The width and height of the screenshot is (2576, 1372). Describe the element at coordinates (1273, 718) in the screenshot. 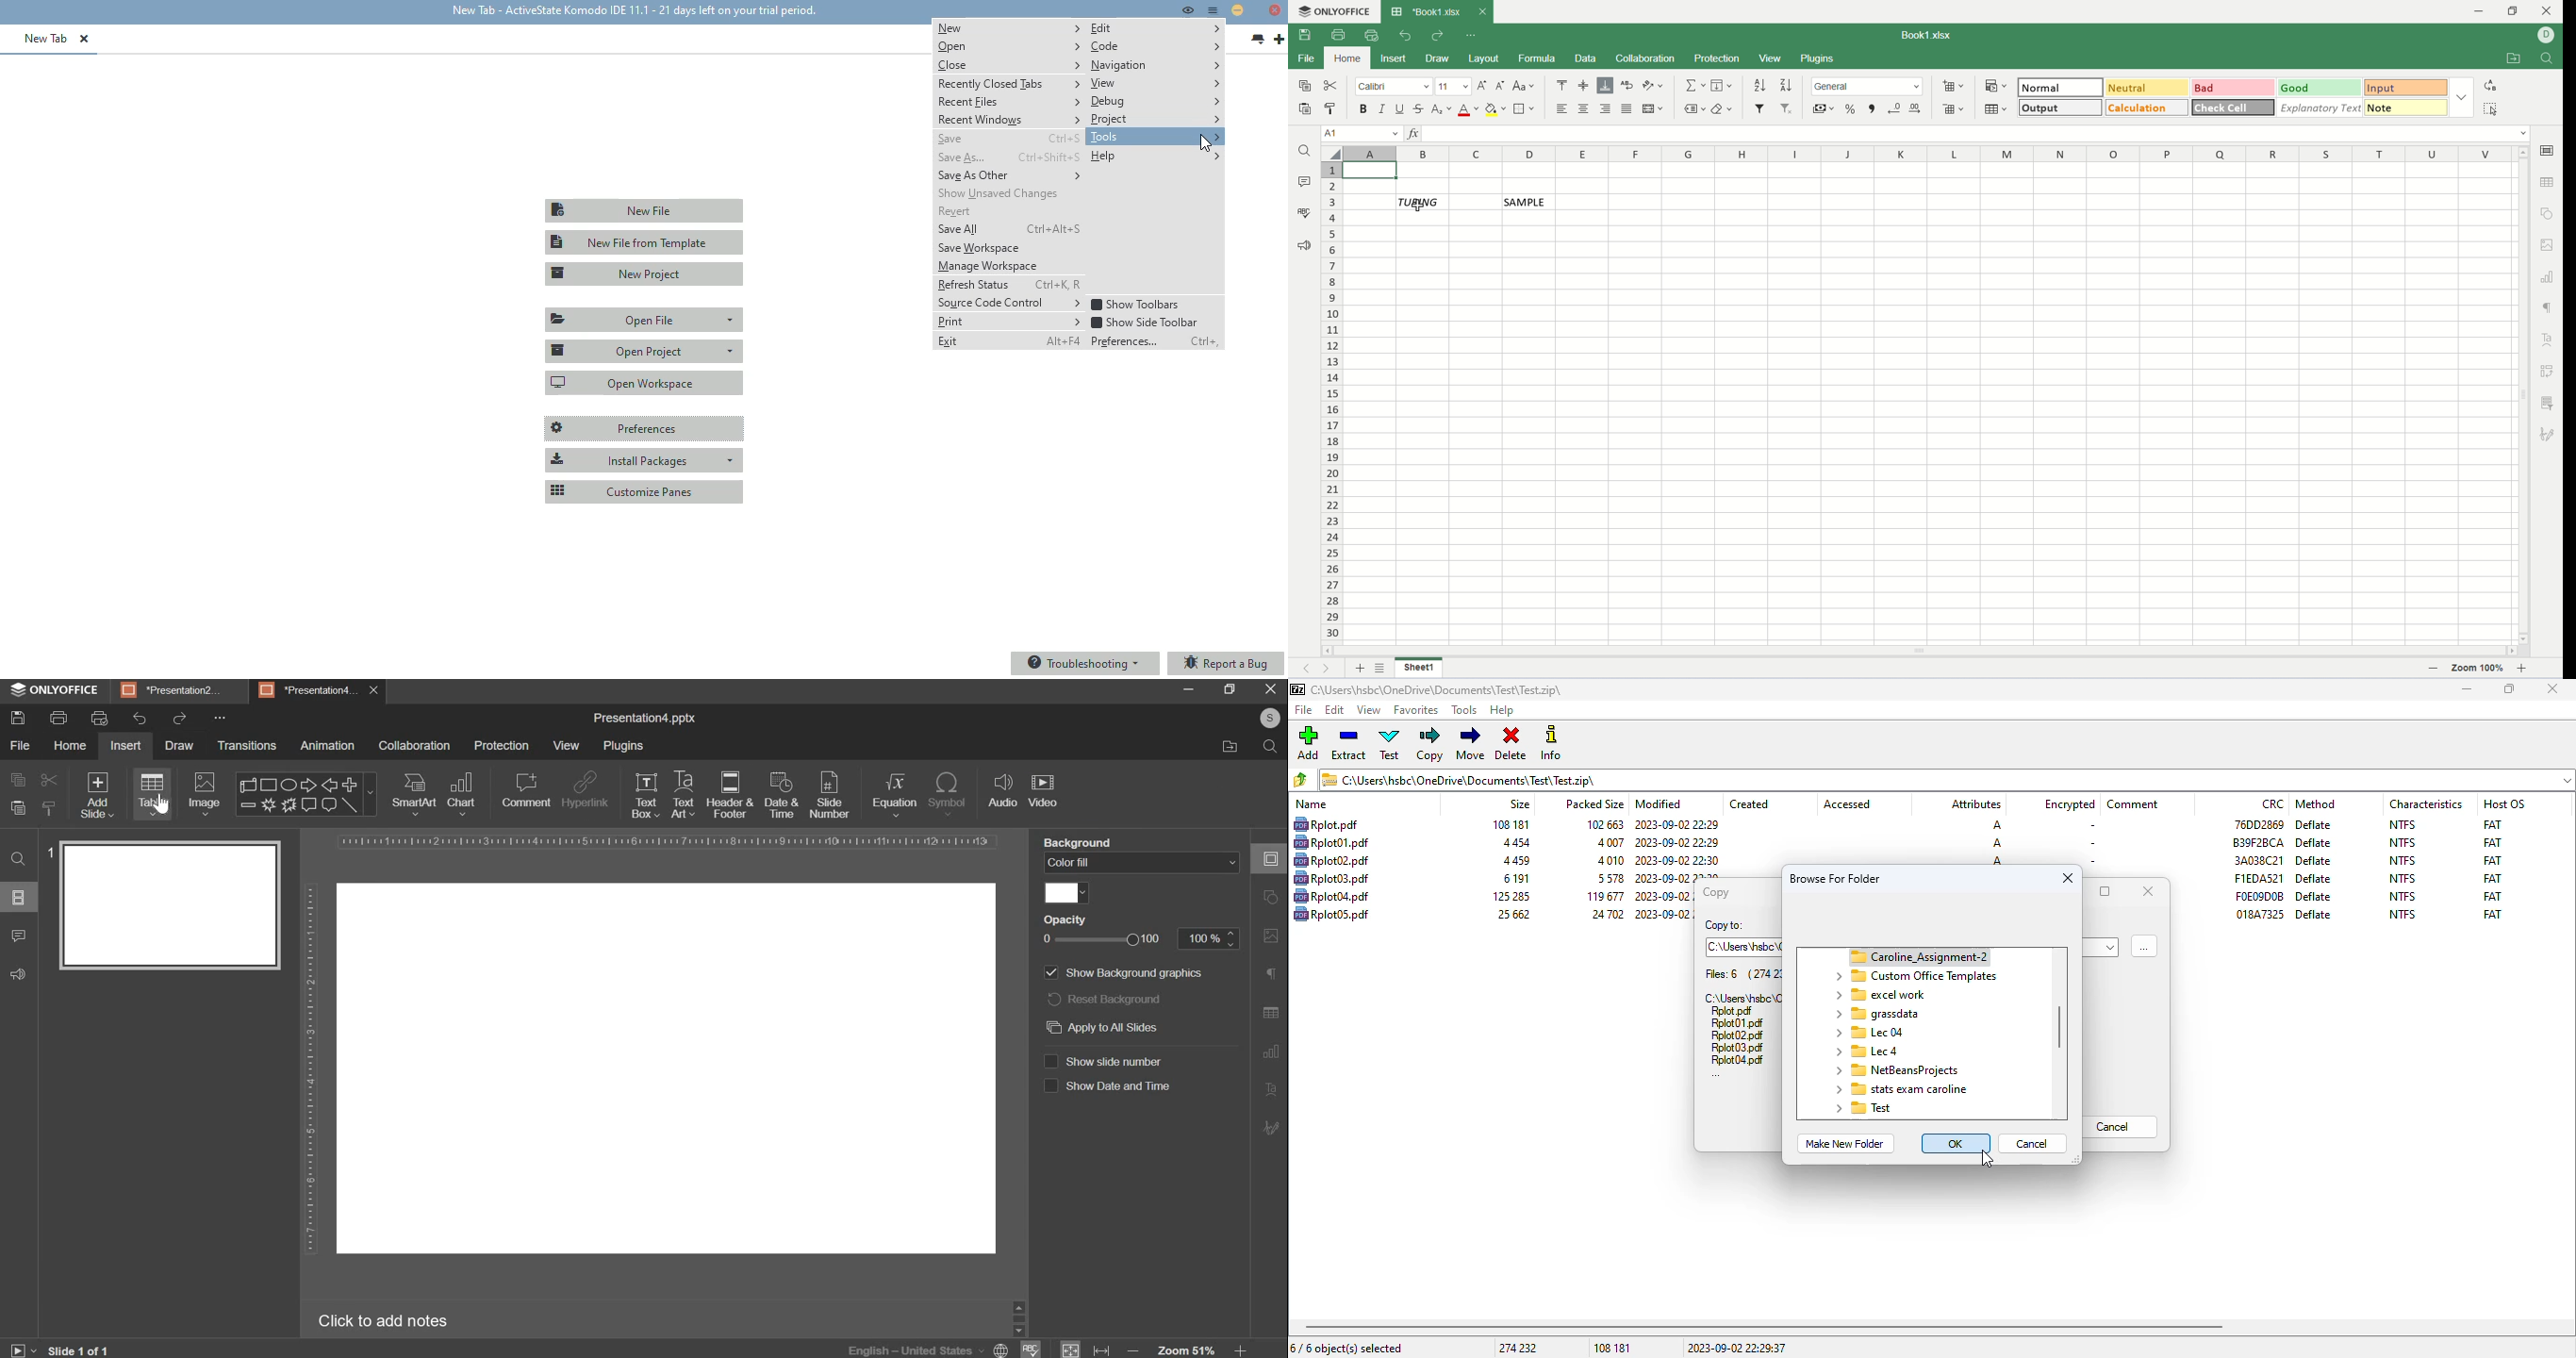

I see `S` at that location.